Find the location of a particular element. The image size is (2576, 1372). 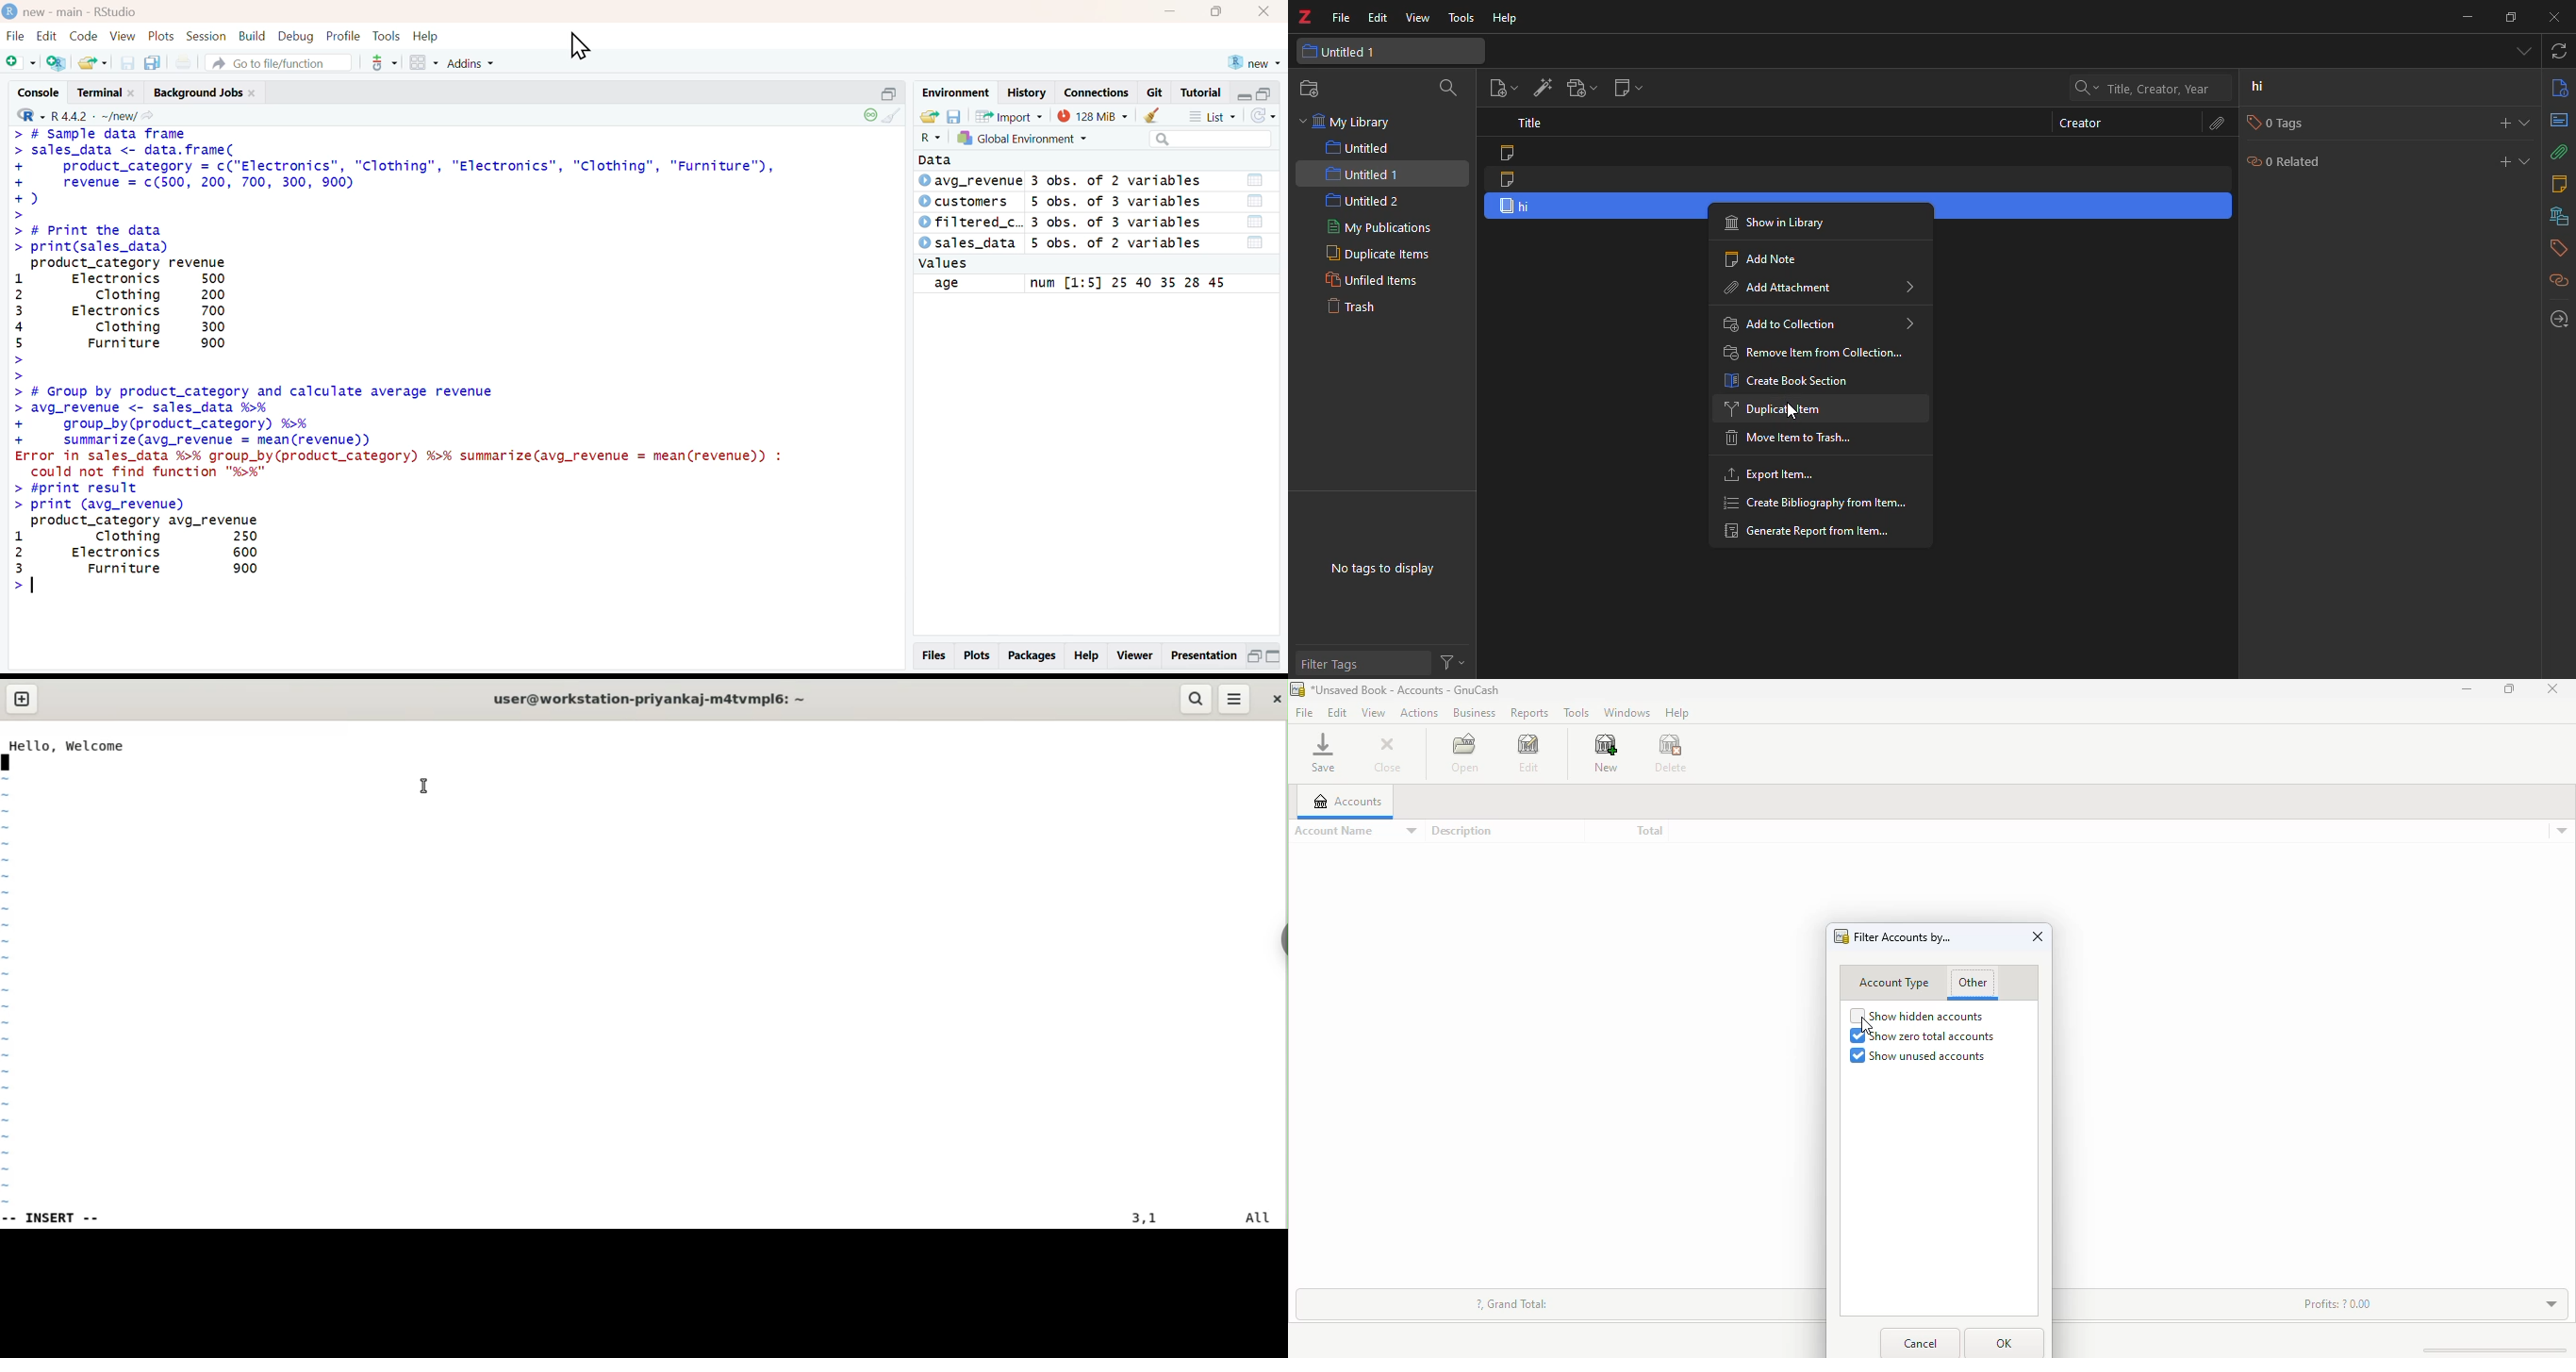

Background Jobs is located at coordinates (204, 92).